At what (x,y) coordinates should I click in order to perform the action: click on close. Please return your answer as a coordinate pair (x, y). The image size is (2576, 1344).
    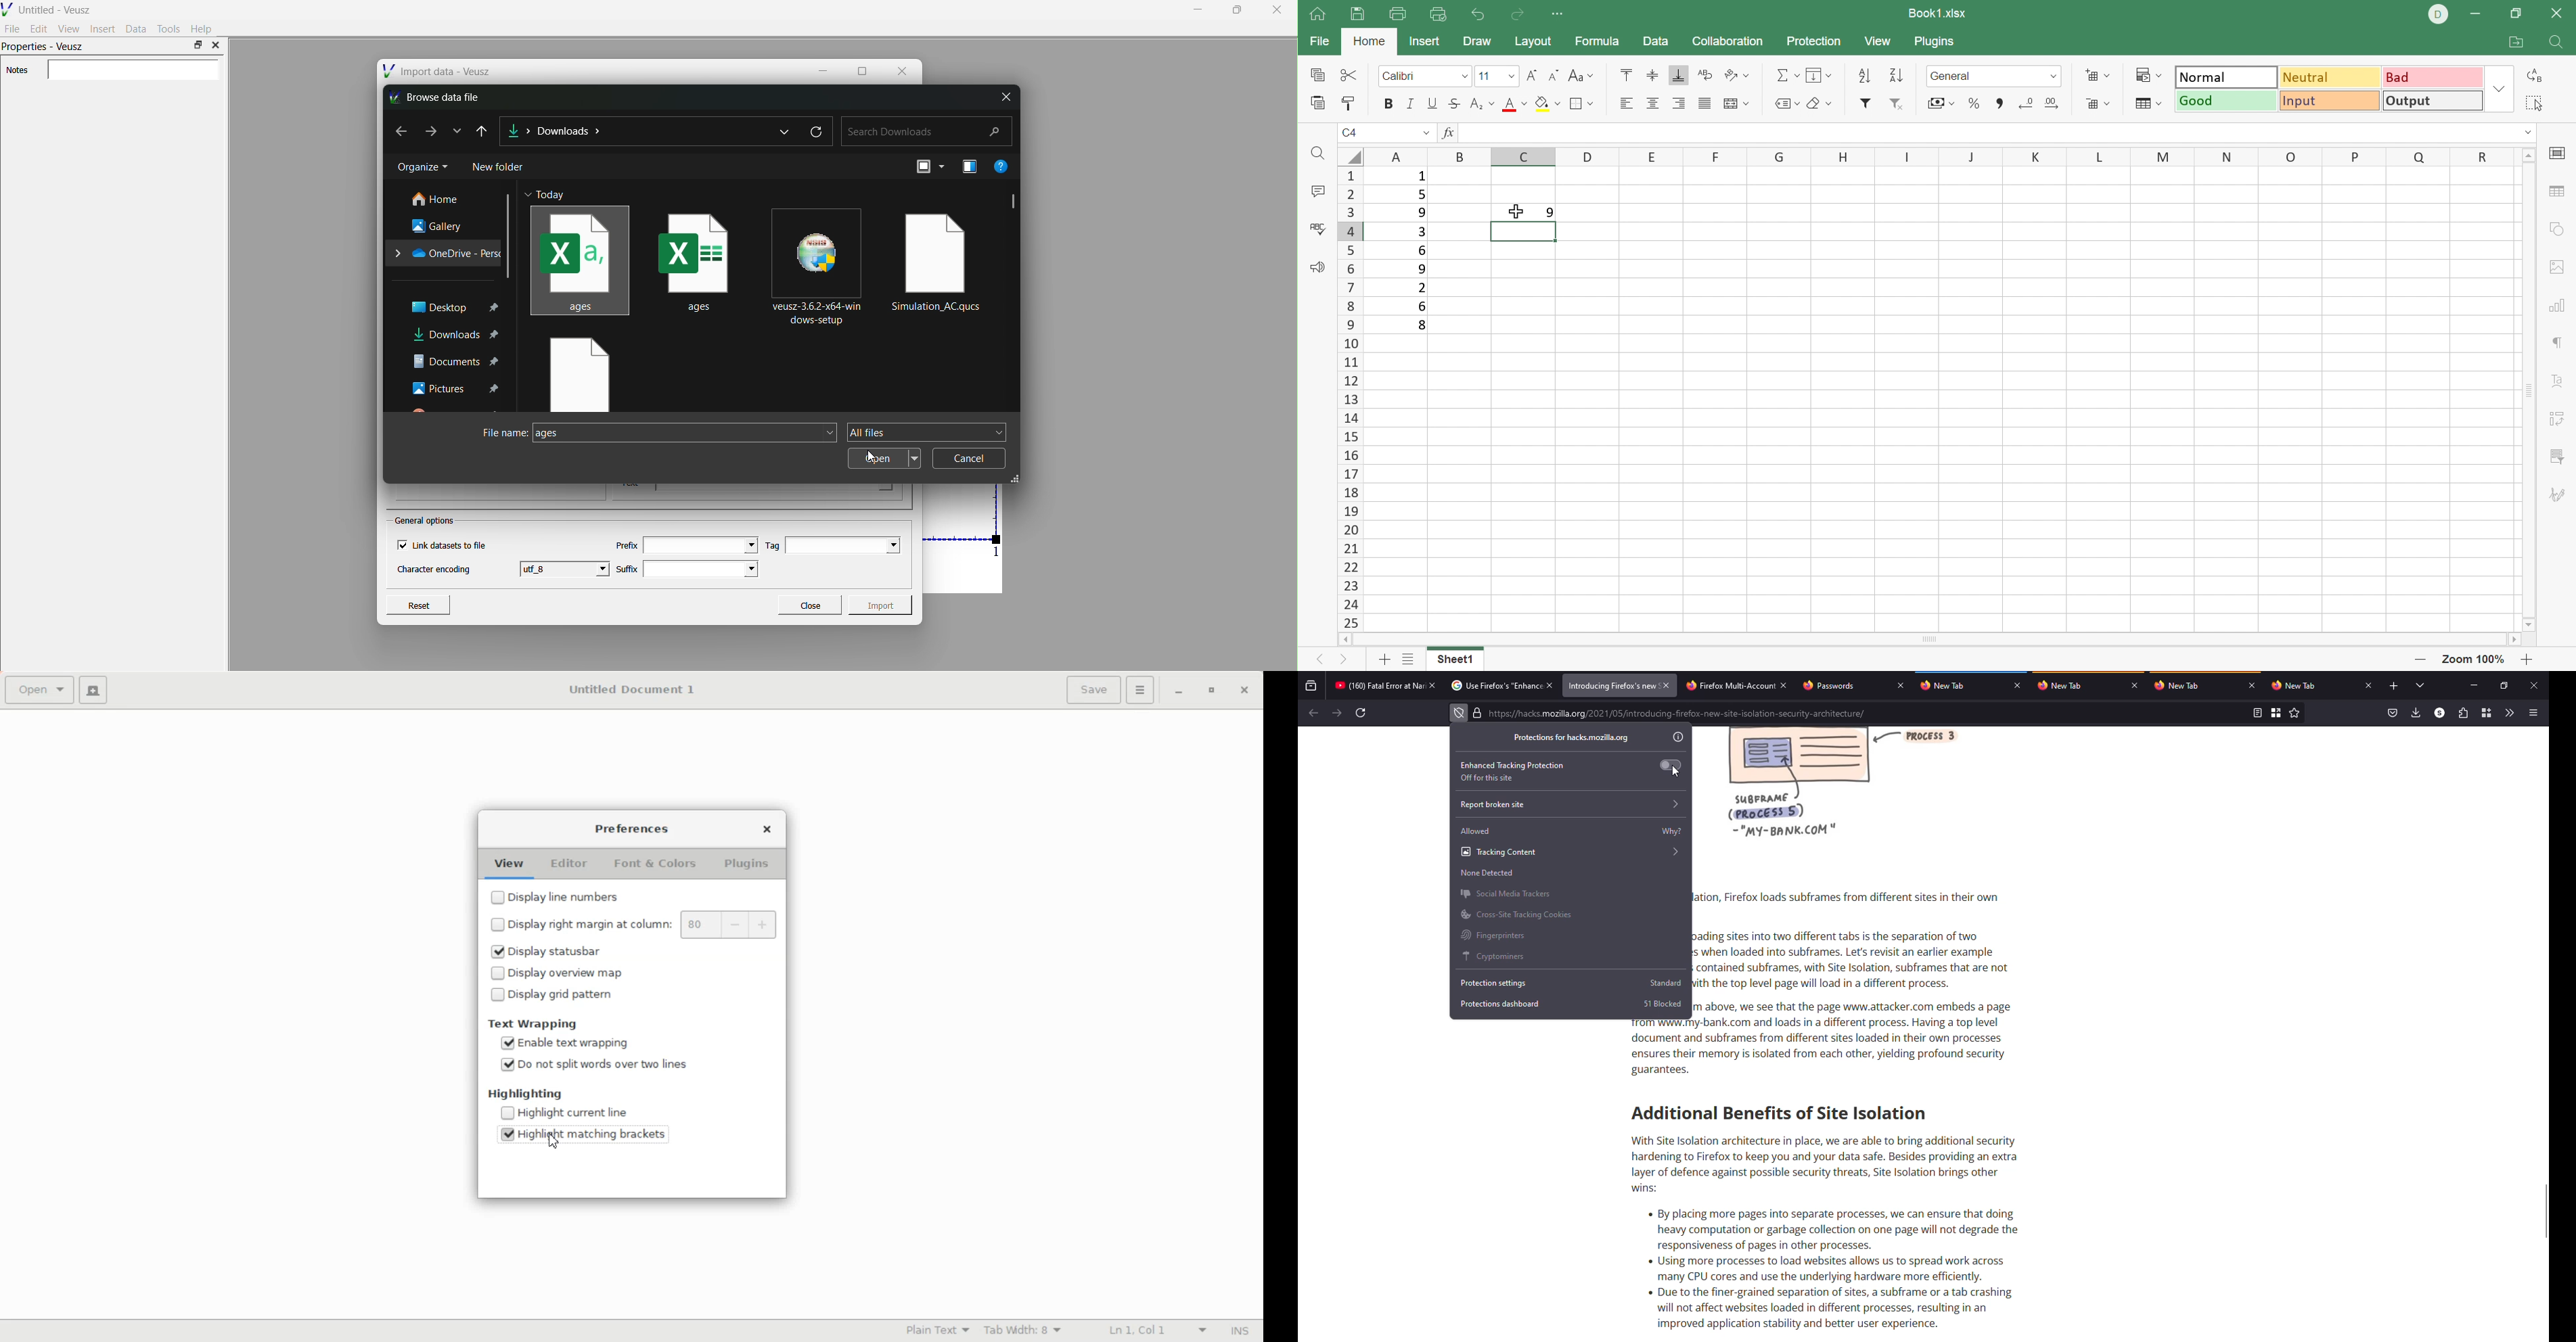
    Looking at the image, I should click on (1666, 685).